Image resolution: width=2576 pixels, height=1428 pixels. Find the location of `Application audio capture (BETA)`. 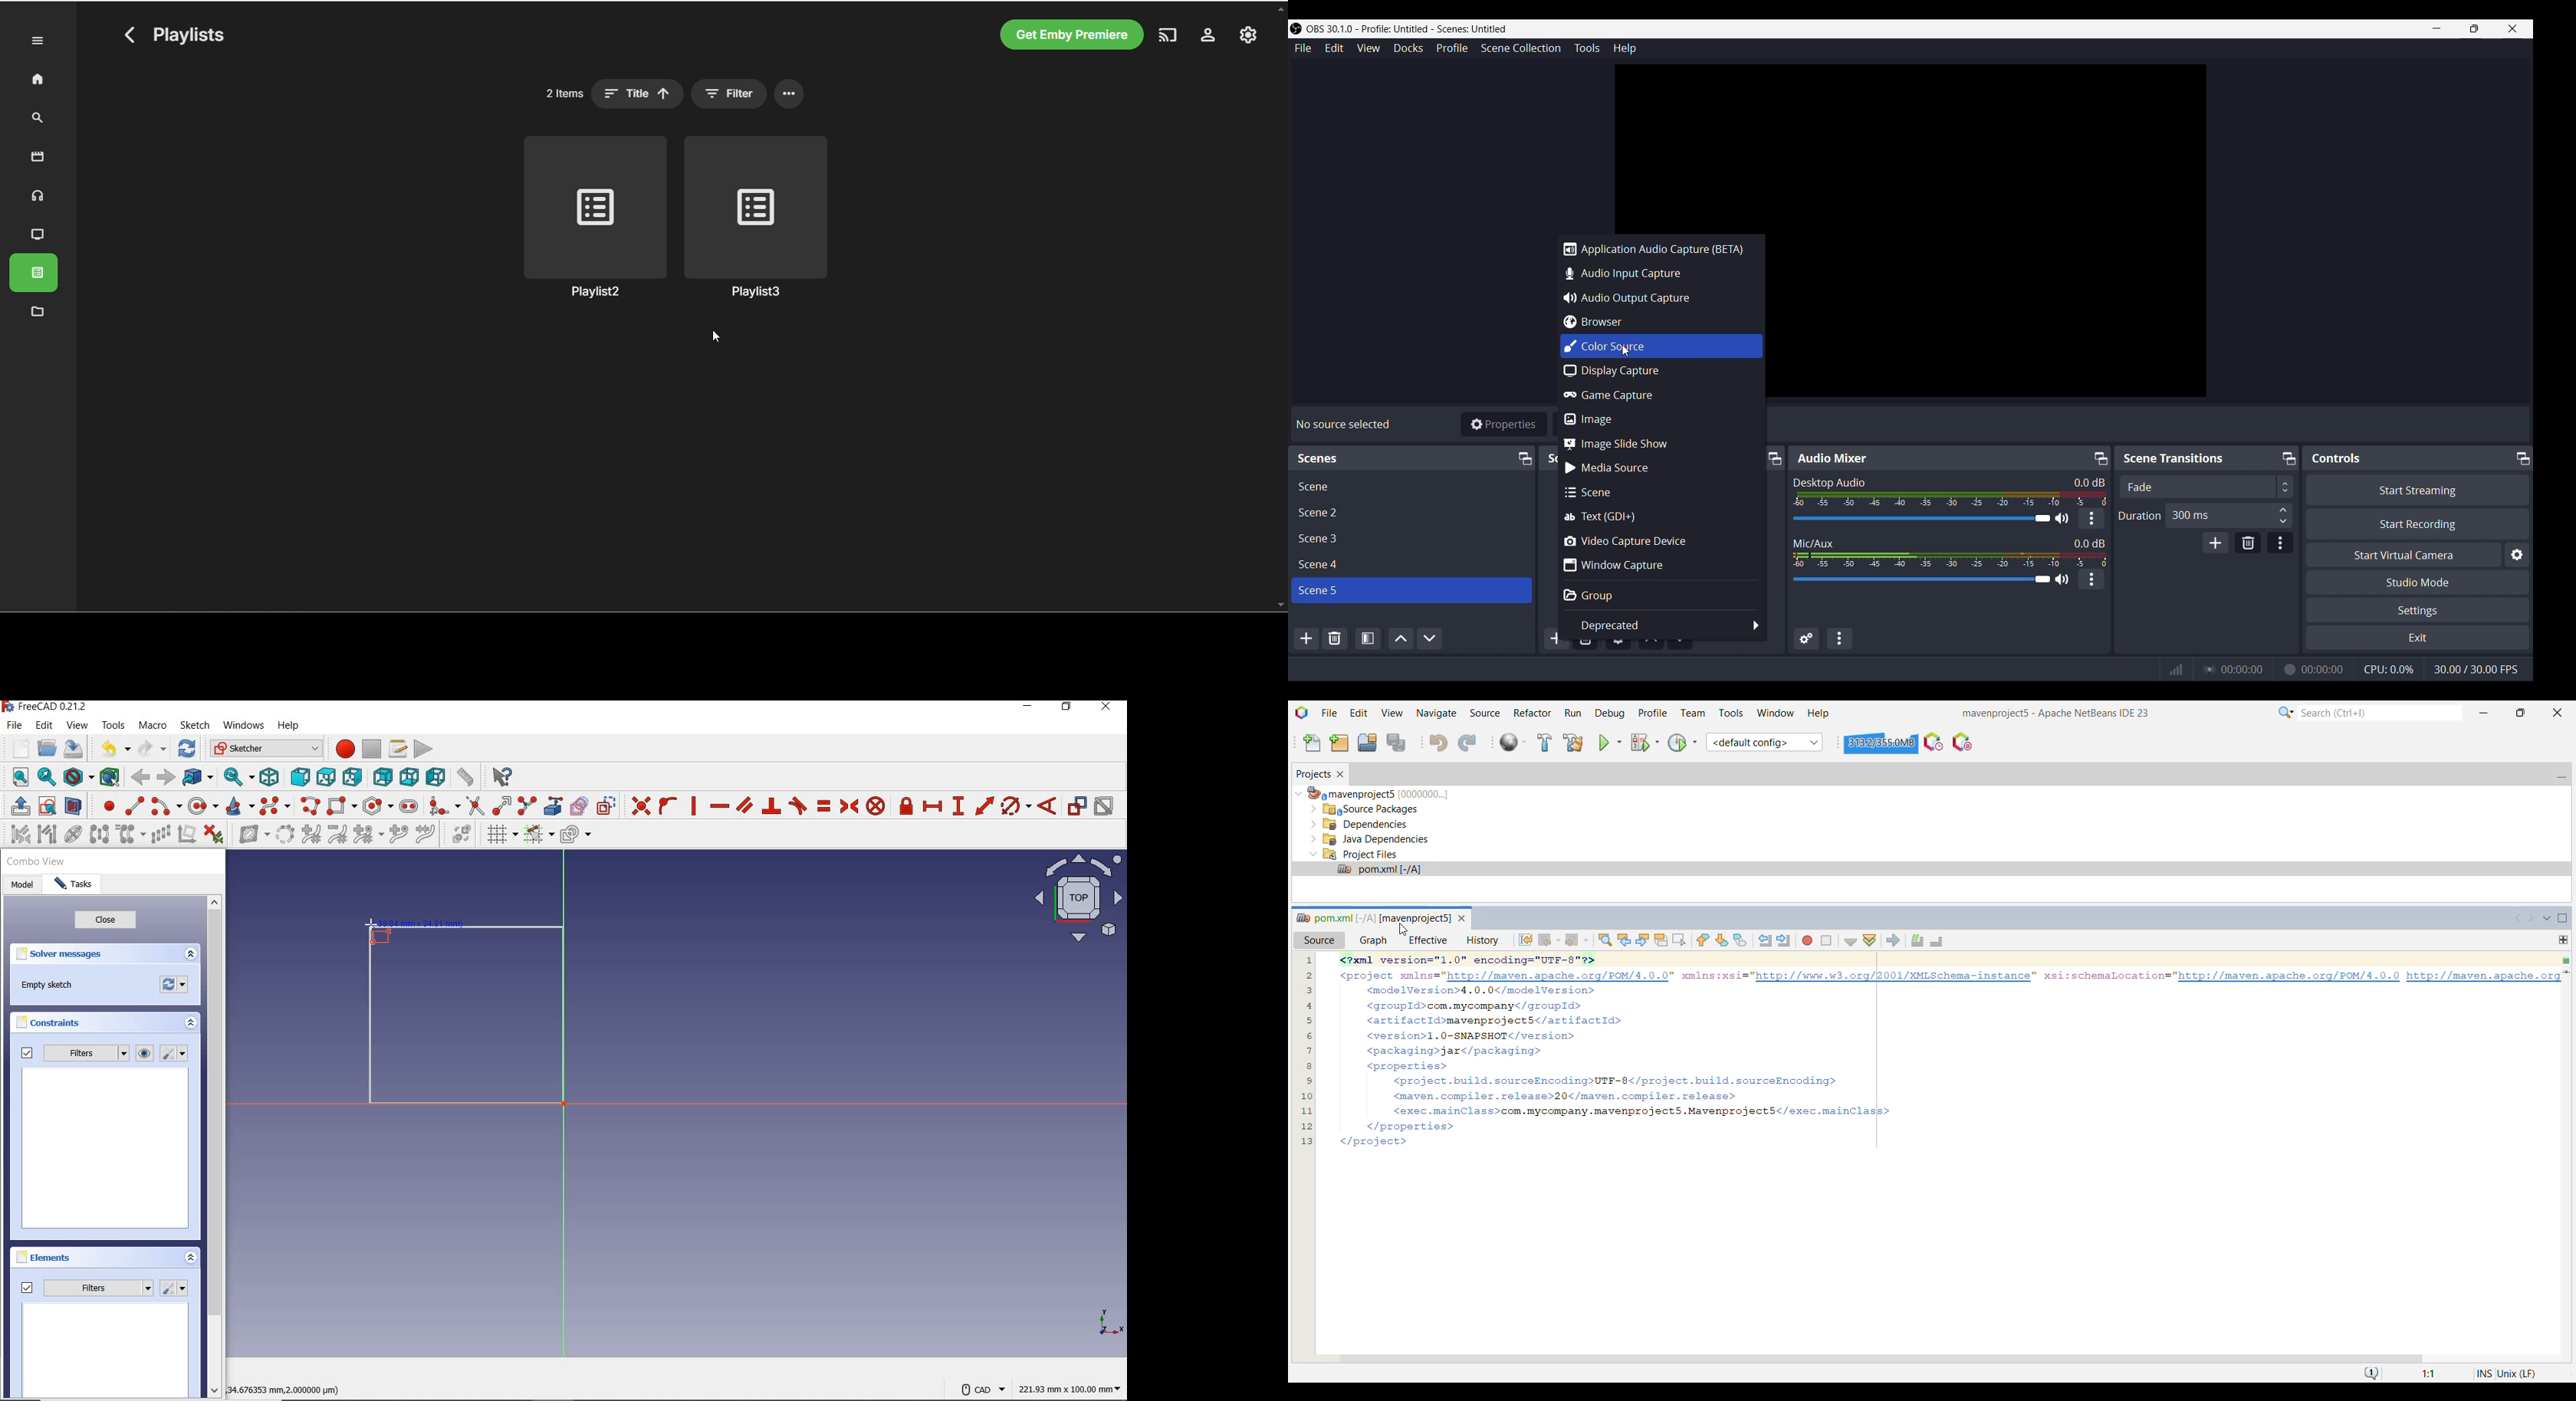

Application audio capture (BETA) is located at coordinates (1657, 249).